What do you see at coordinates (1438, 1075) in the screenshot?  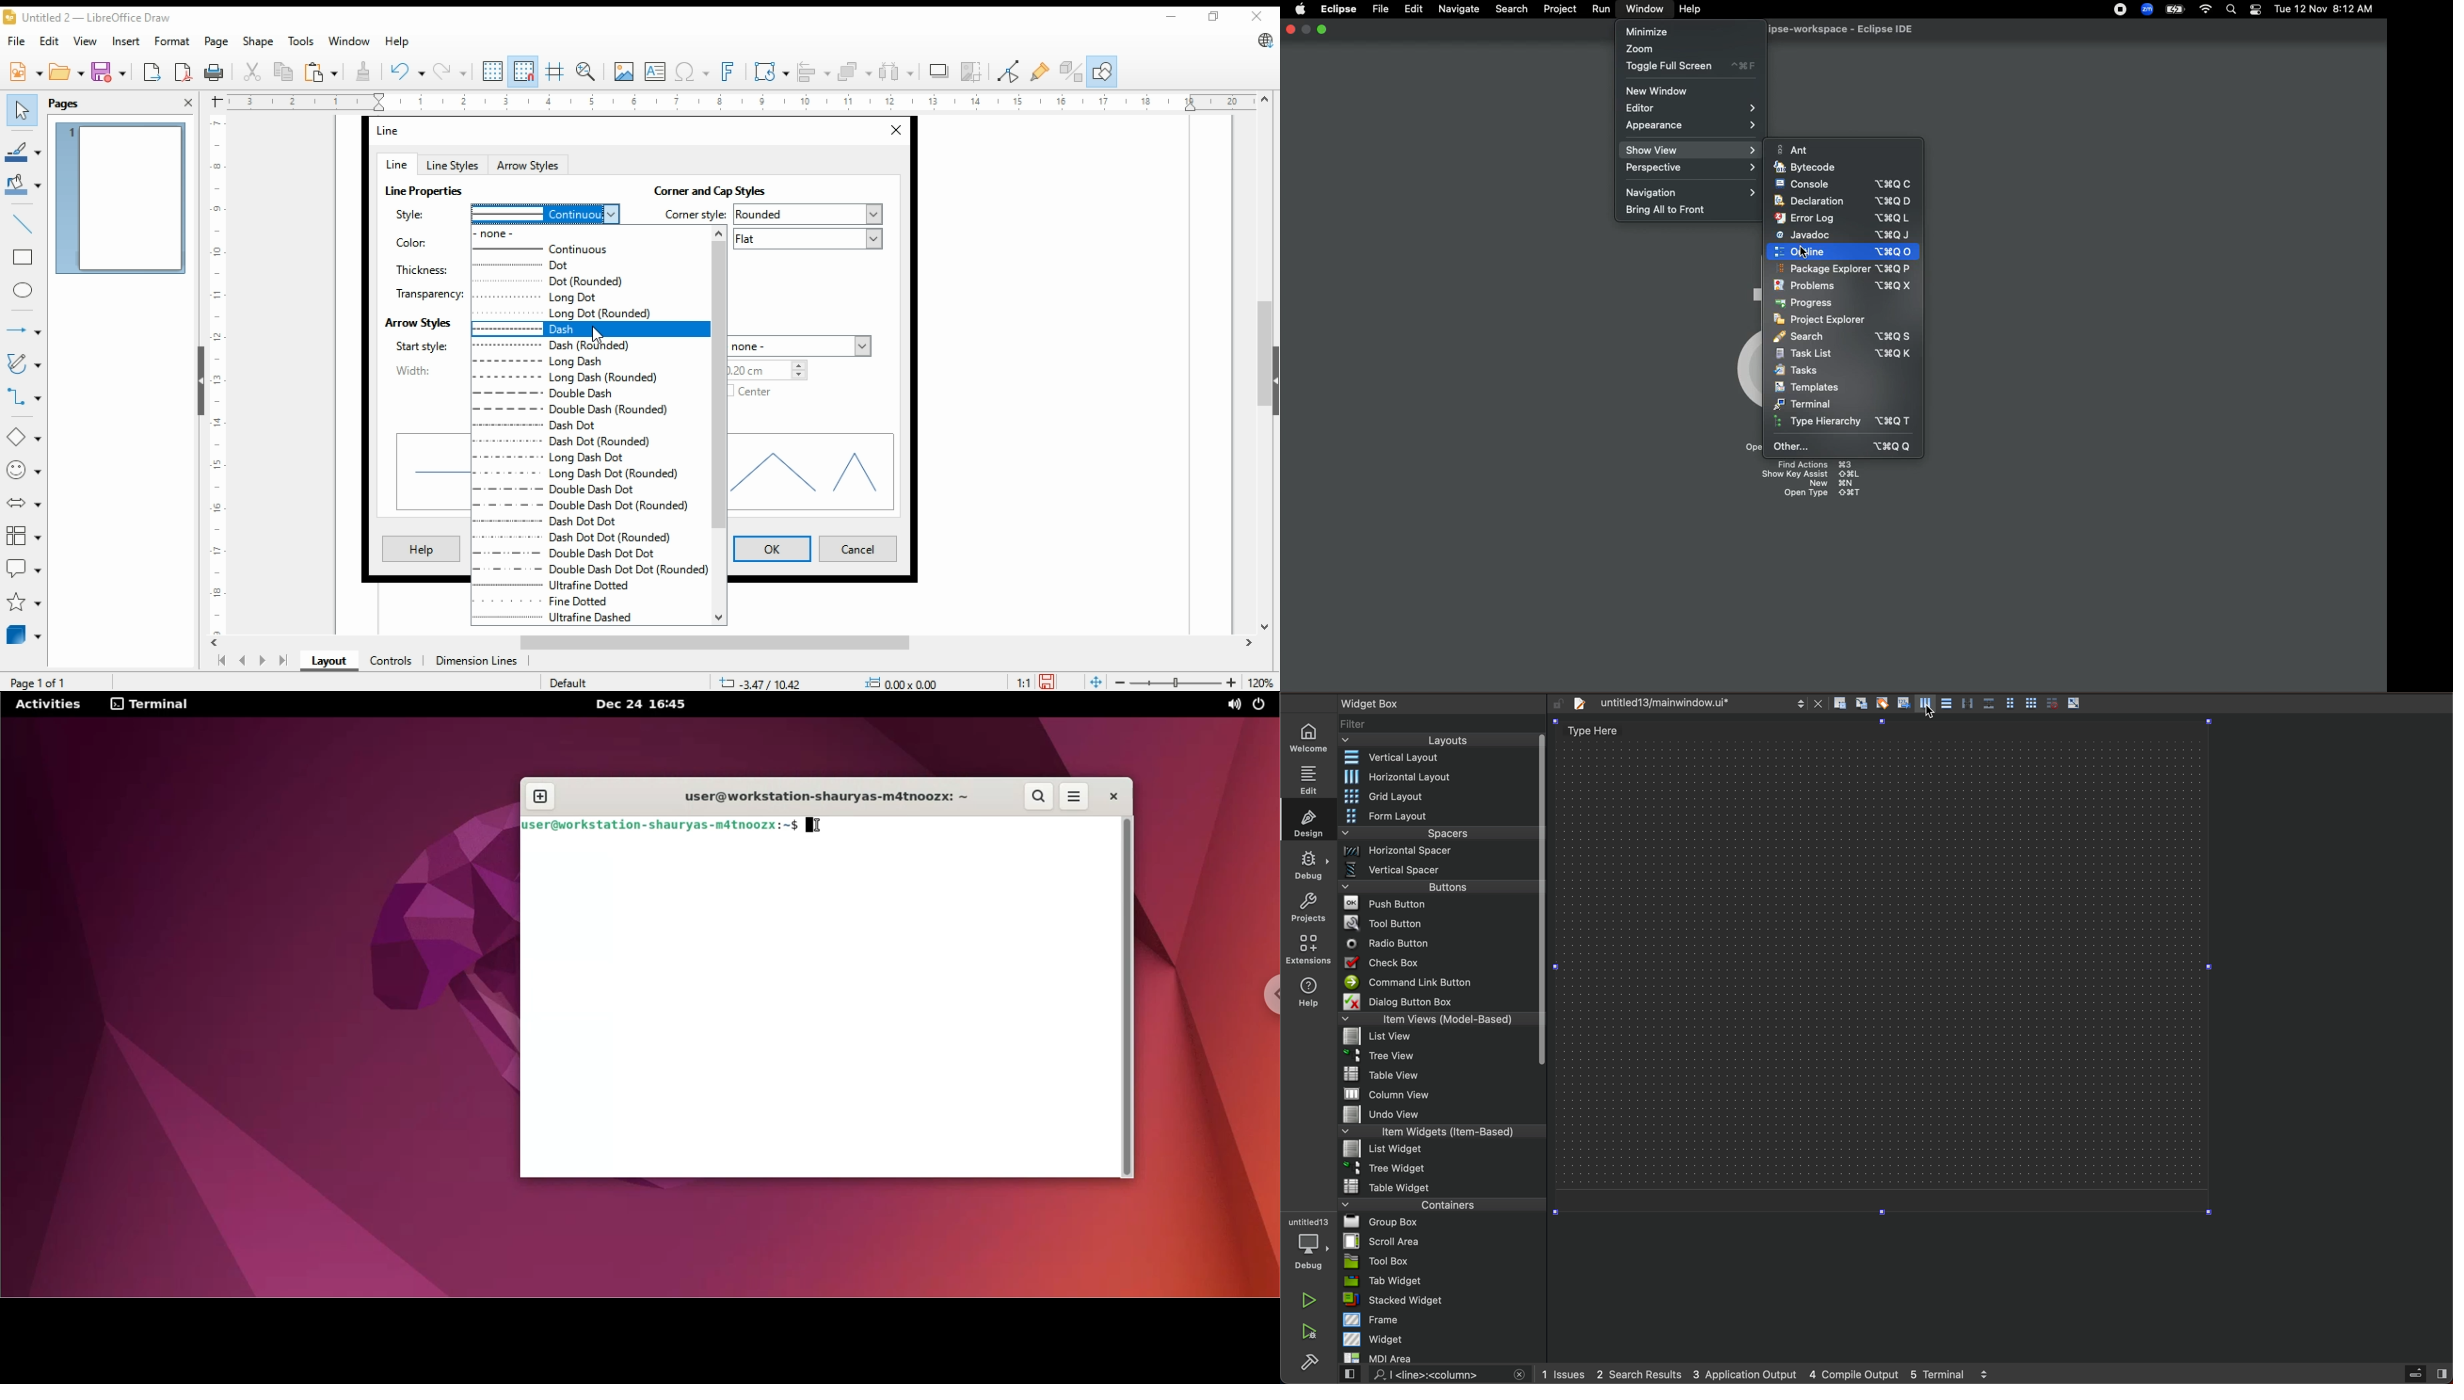 I see `table view` at bounding box center [1438, 1075].